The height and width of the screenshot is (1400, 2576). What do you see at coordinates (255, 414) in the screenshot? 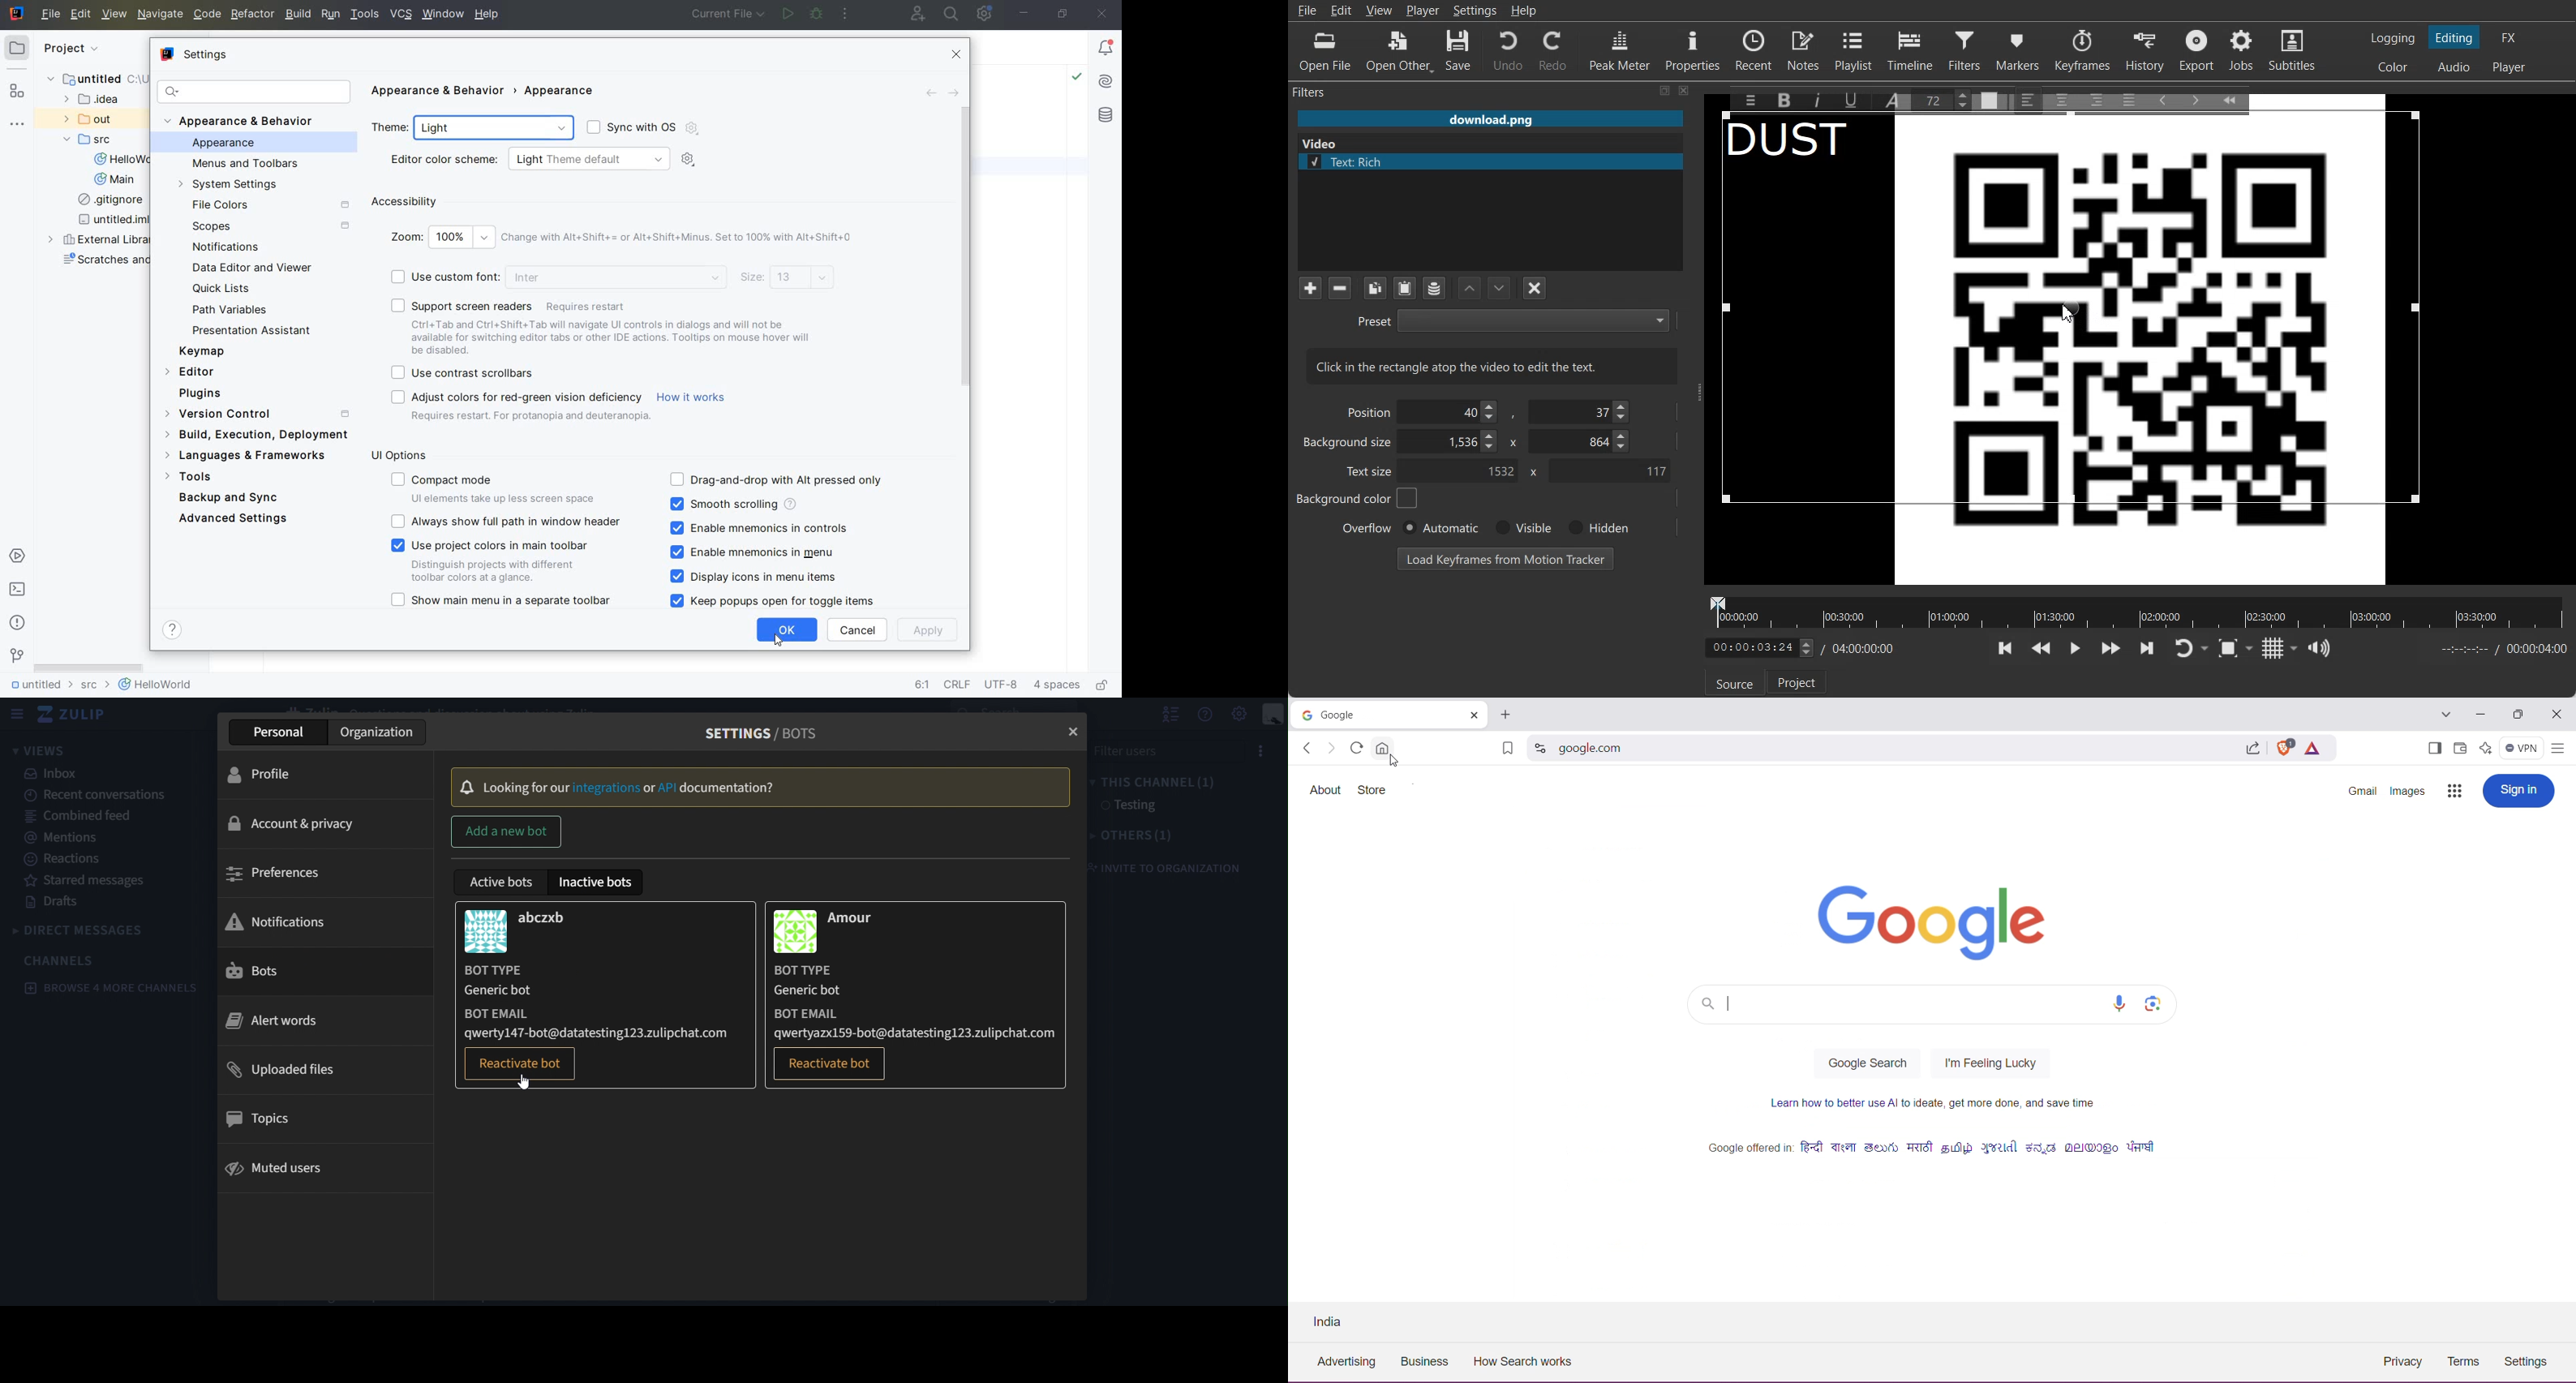
I see `VERSION CONTROL` at bounding box center [255, 414].